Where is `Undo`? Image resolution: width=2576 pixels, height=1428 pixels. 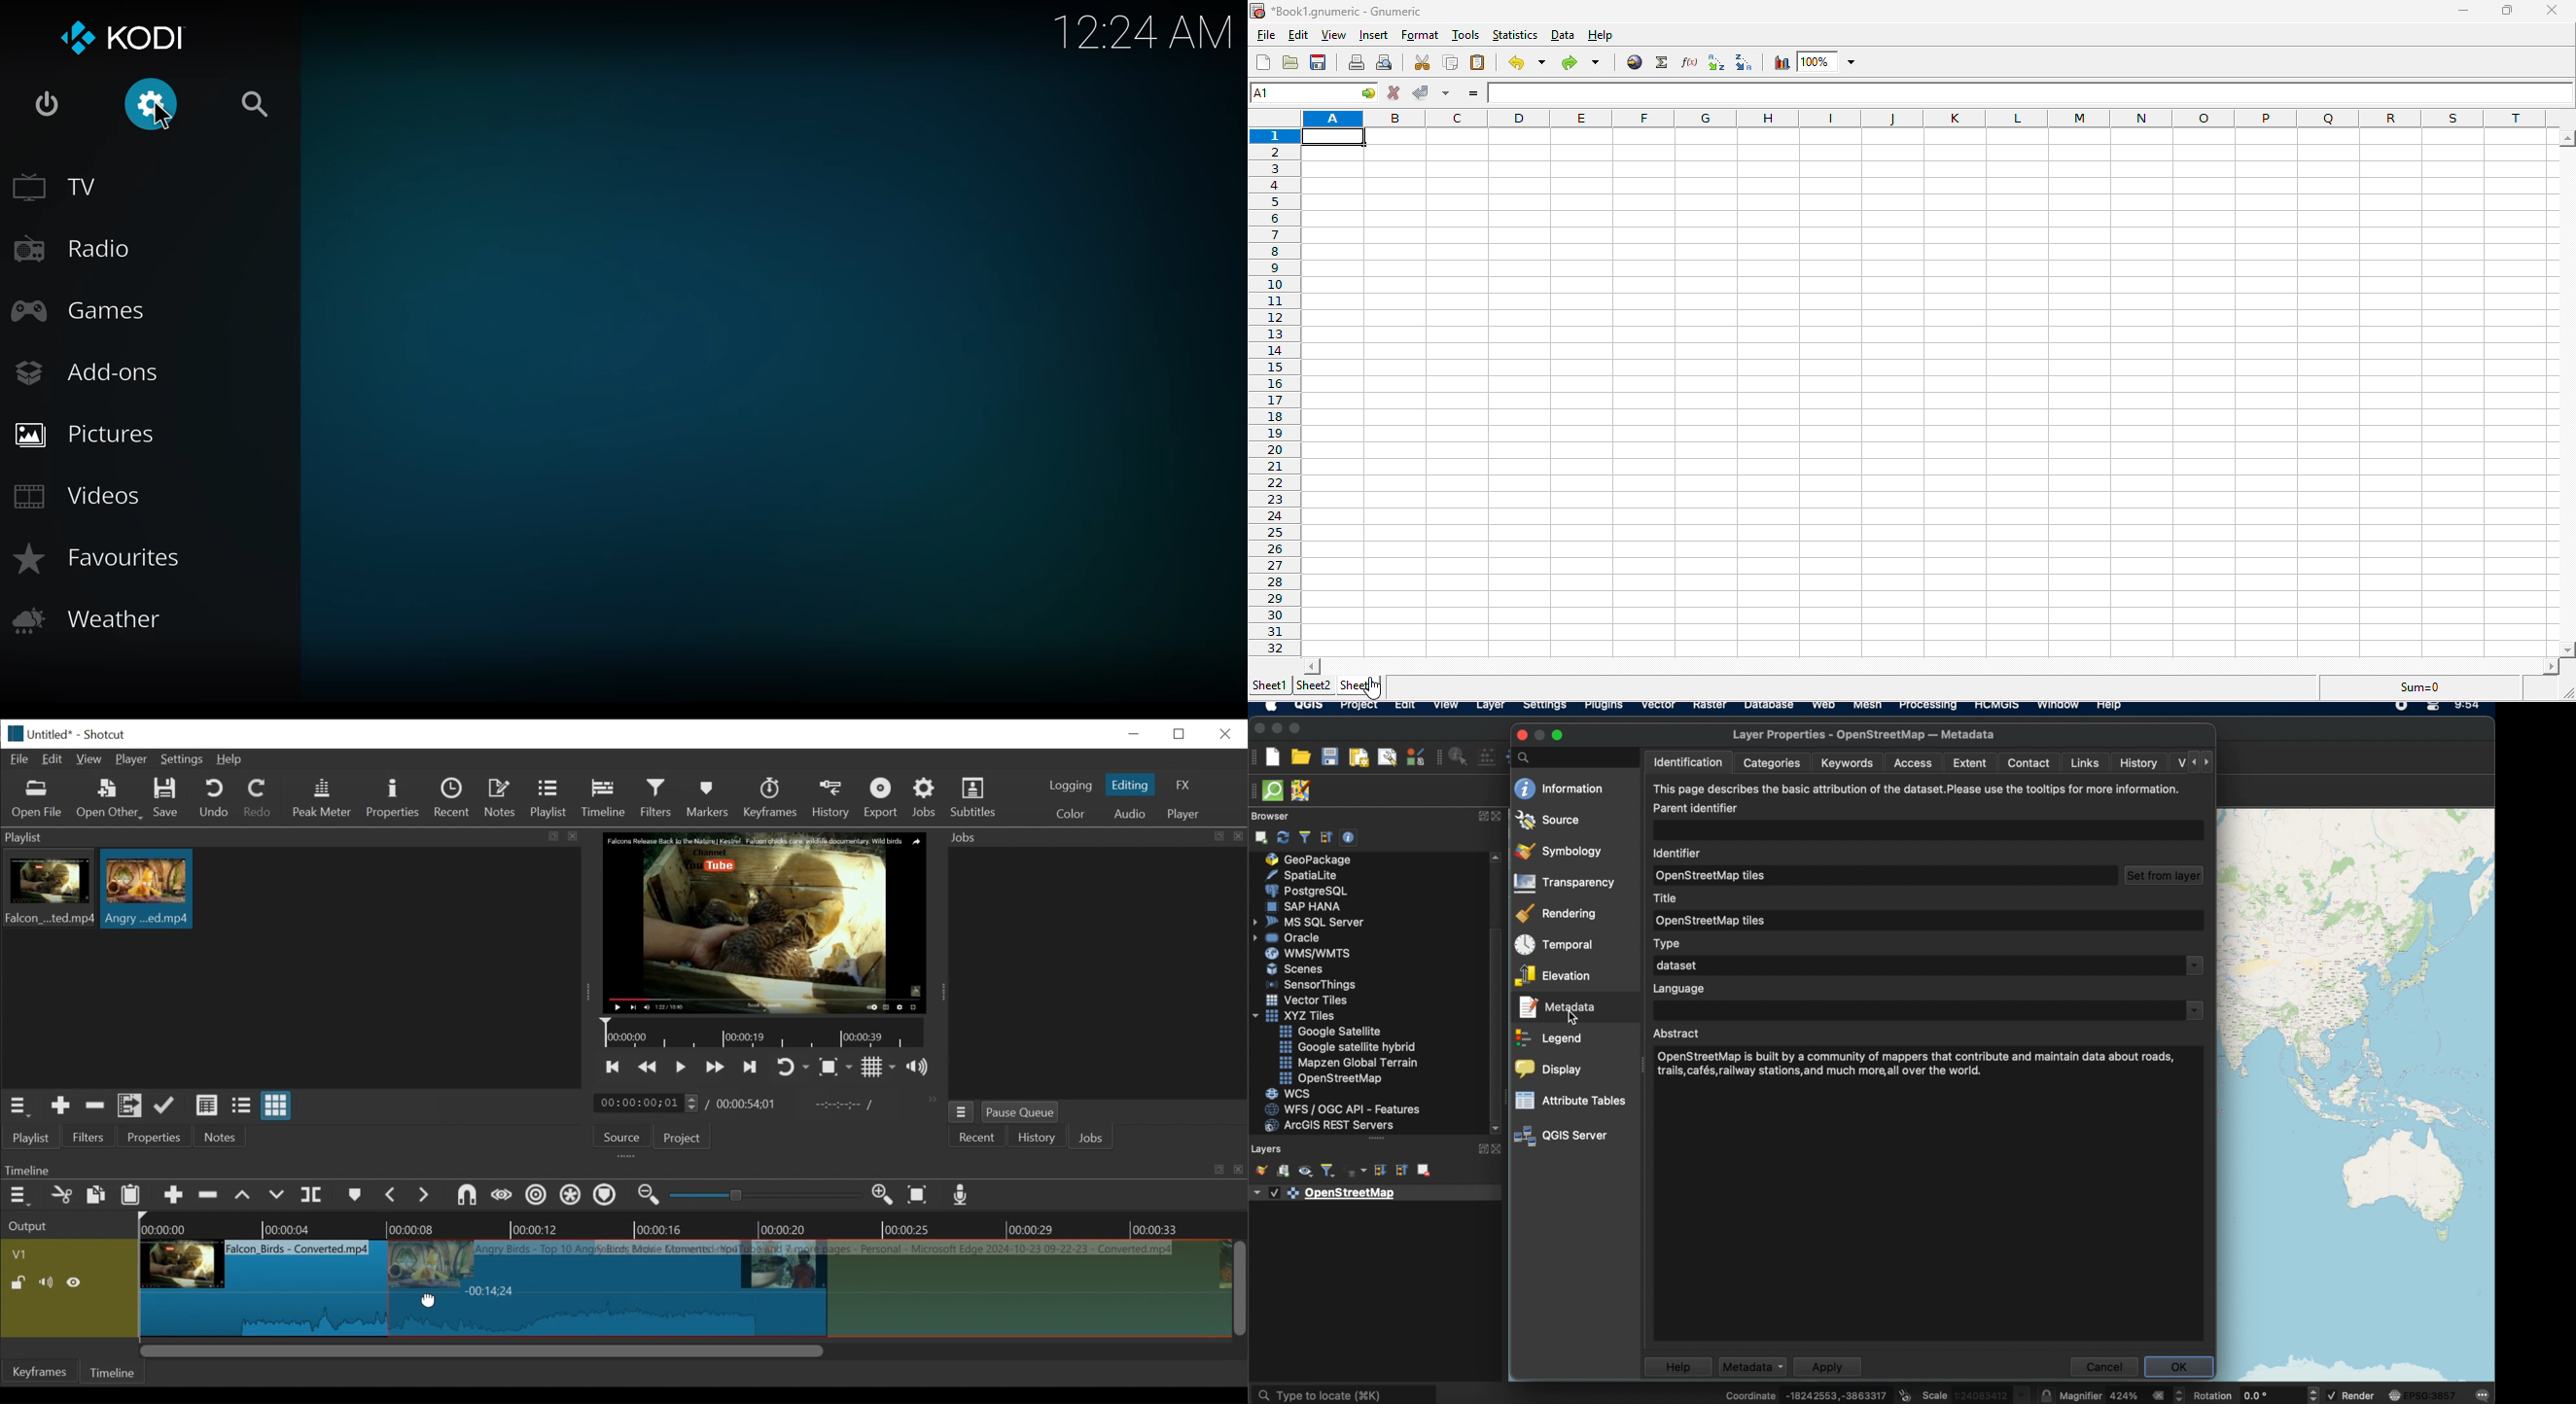 Undo is located at coordinates (216, 799).